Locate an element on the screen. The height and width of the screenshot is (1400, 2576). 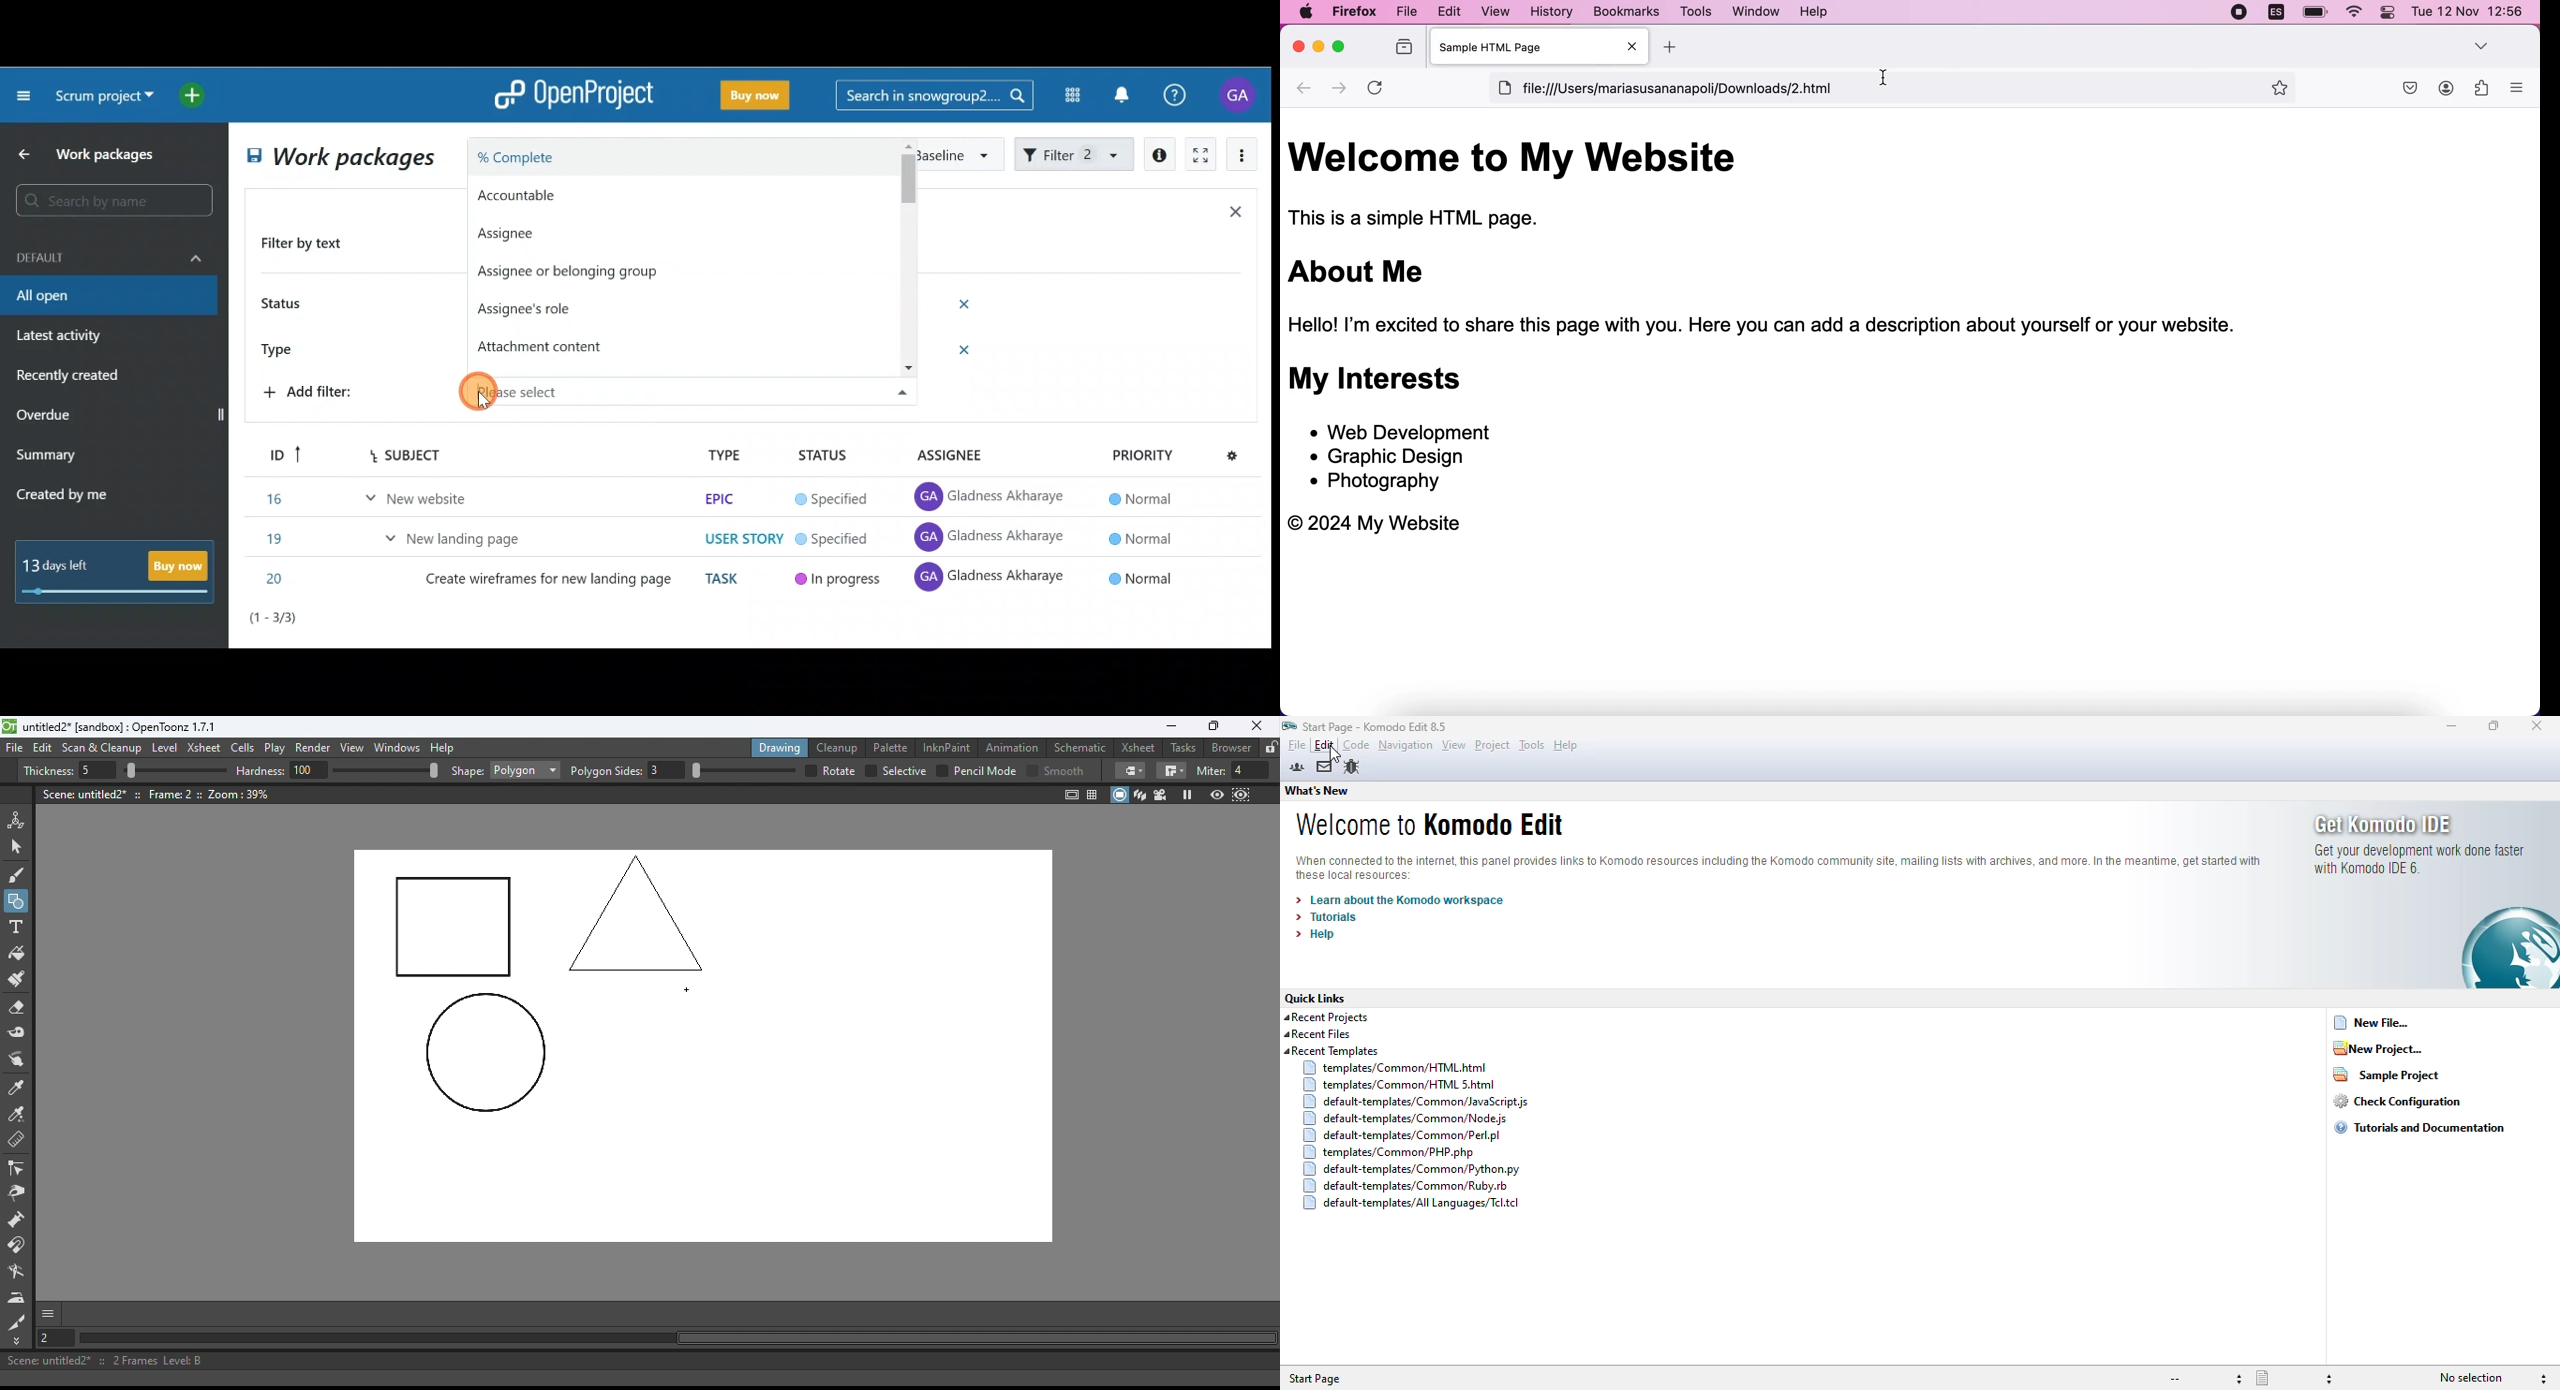
Safe area is located at coordinates (1070, 795).